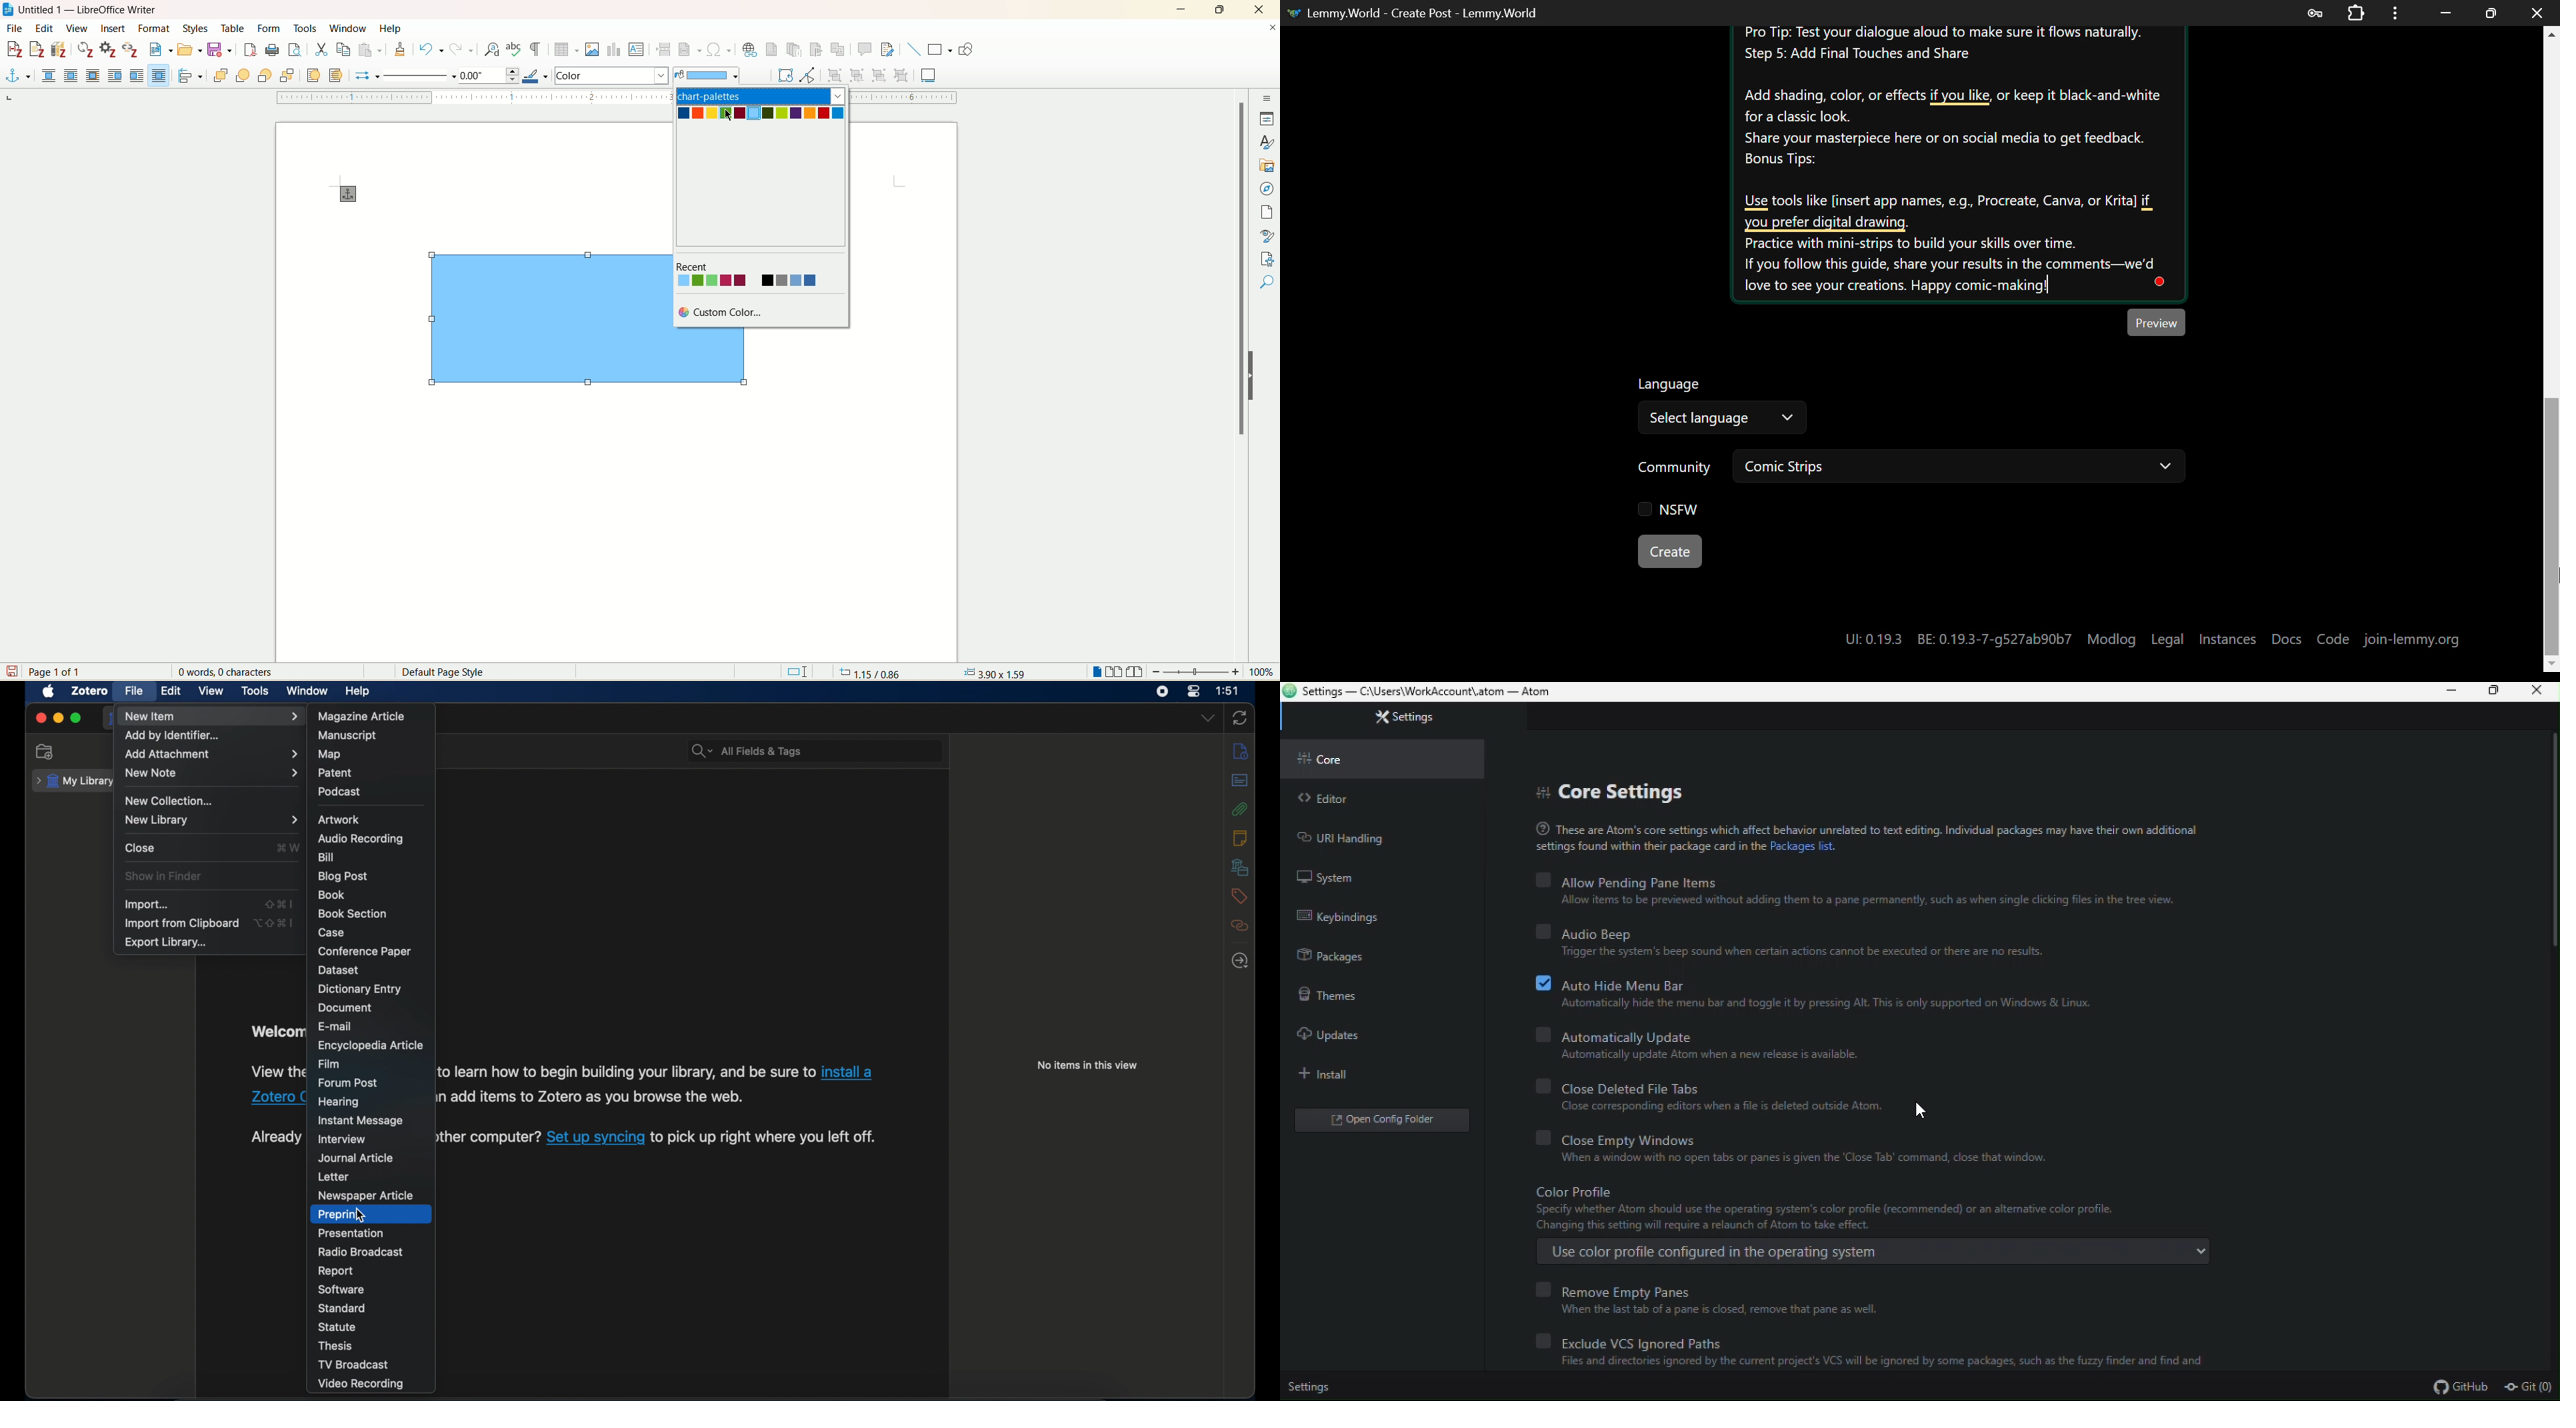 Image resolution: width=2576 pixels, height=1428 pixels. What do you see at coordinates (270, 28) in the screenshot?
I see `form` at bounding box center [270, 28].